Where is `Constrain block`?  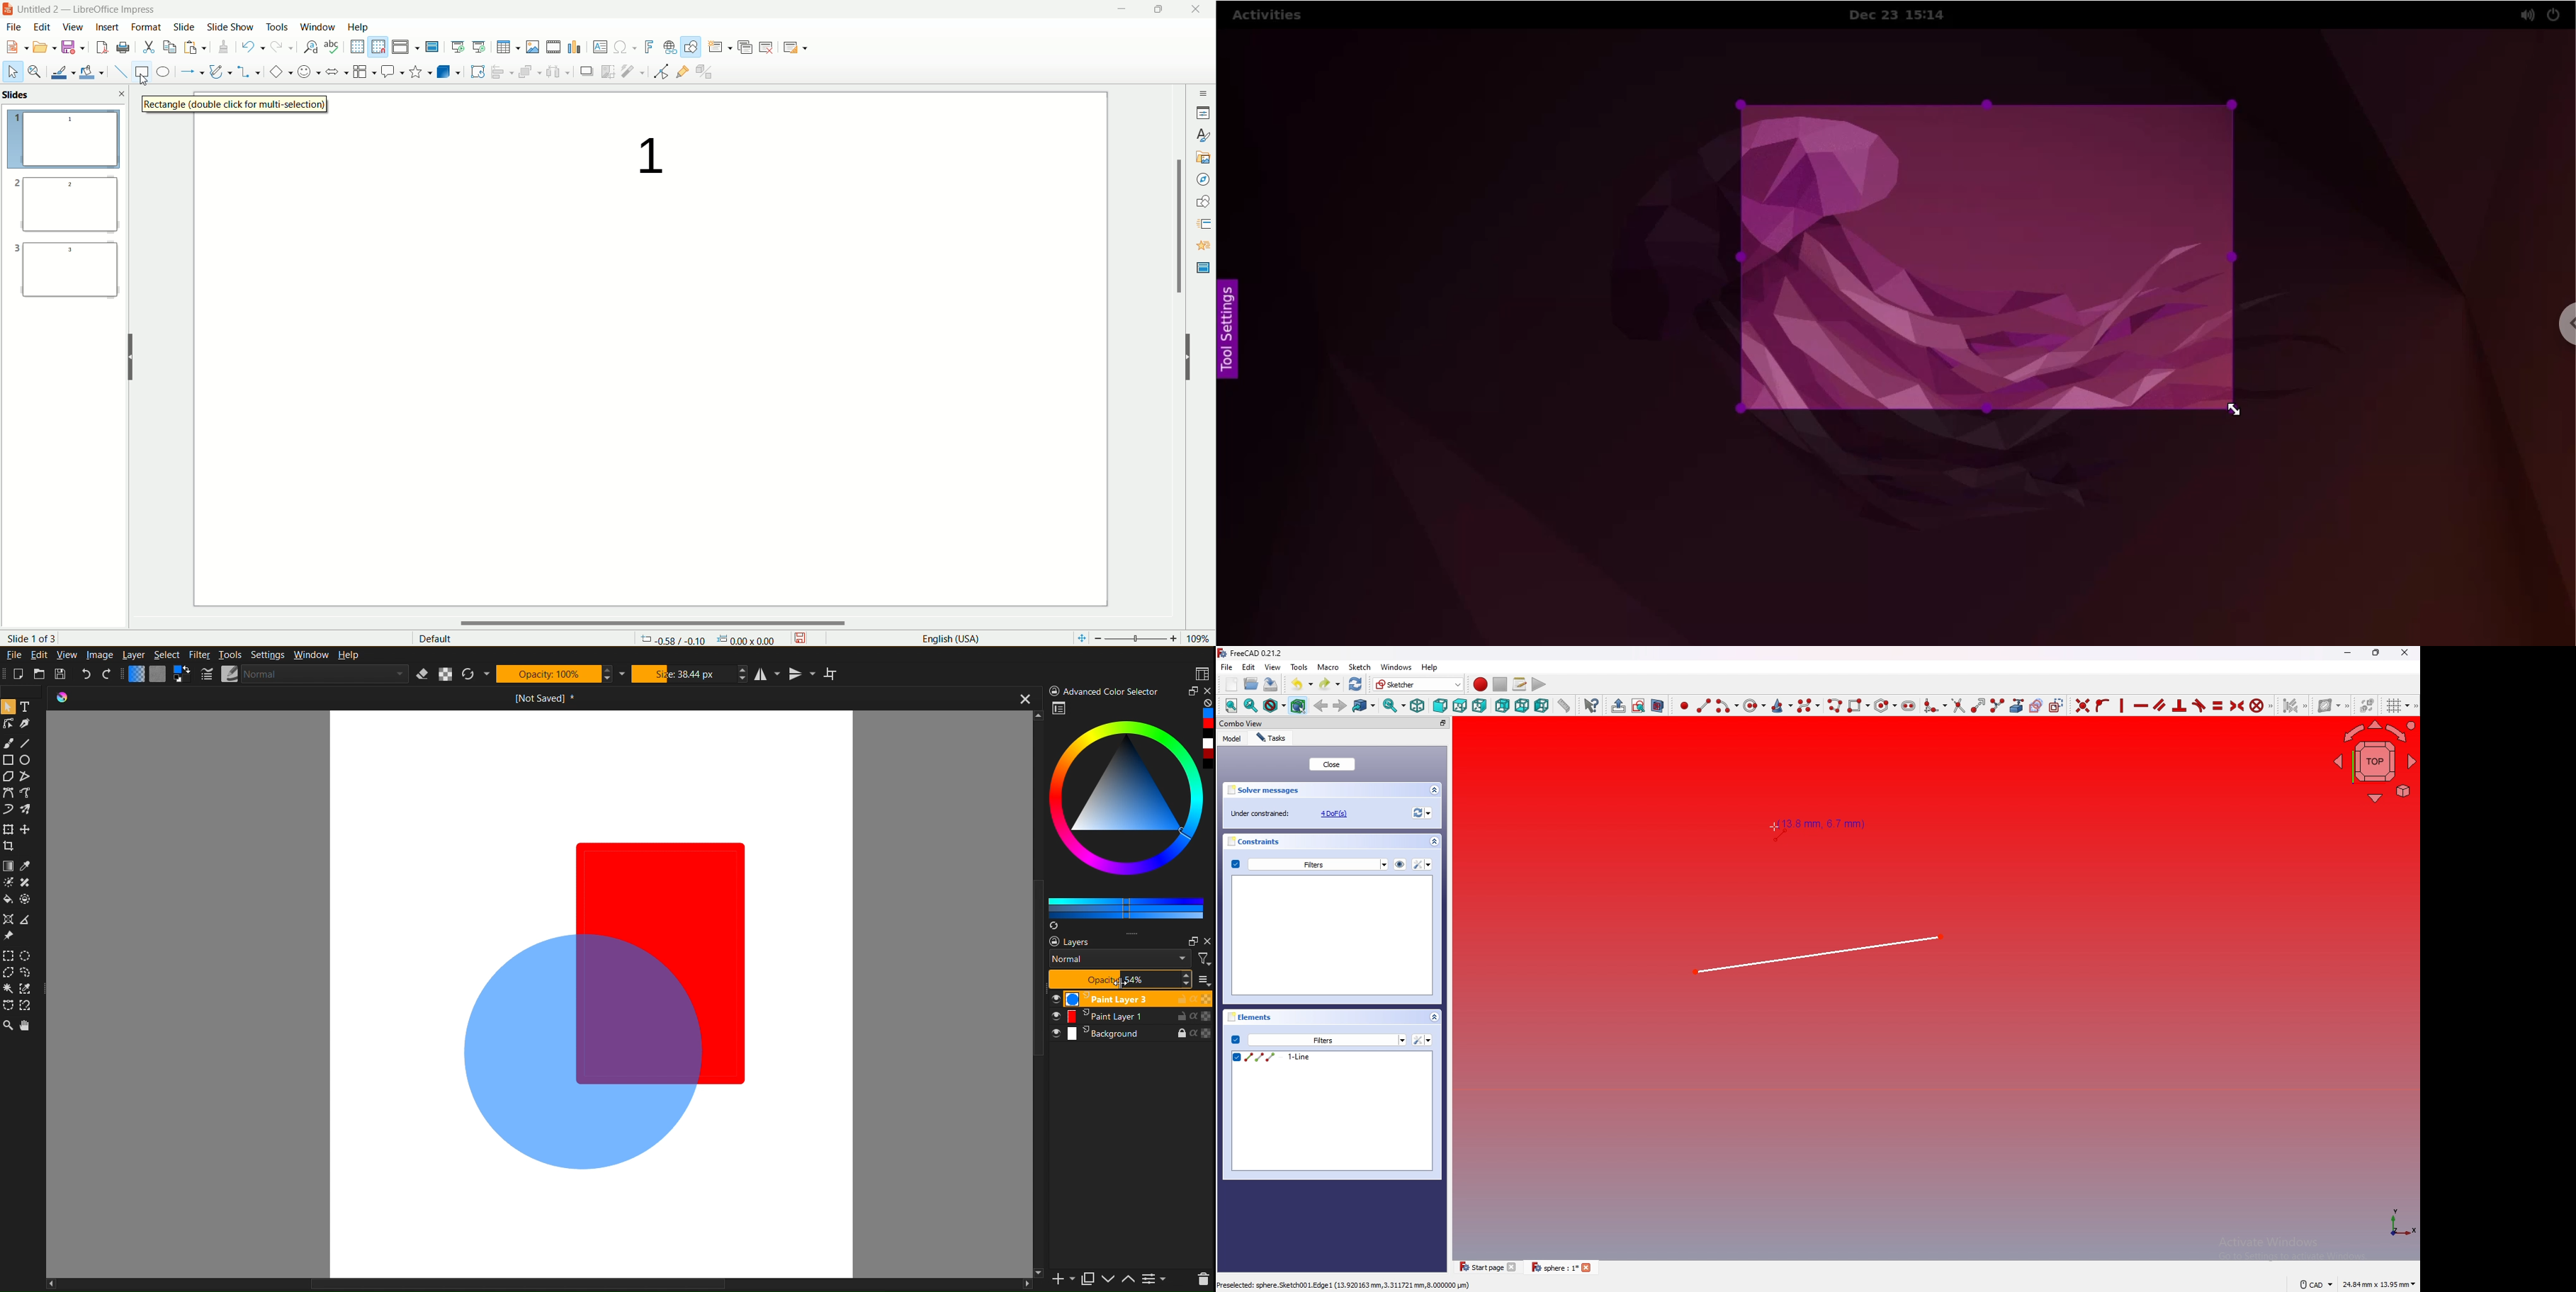
Constrain block is located at coordinates (2260, 705).